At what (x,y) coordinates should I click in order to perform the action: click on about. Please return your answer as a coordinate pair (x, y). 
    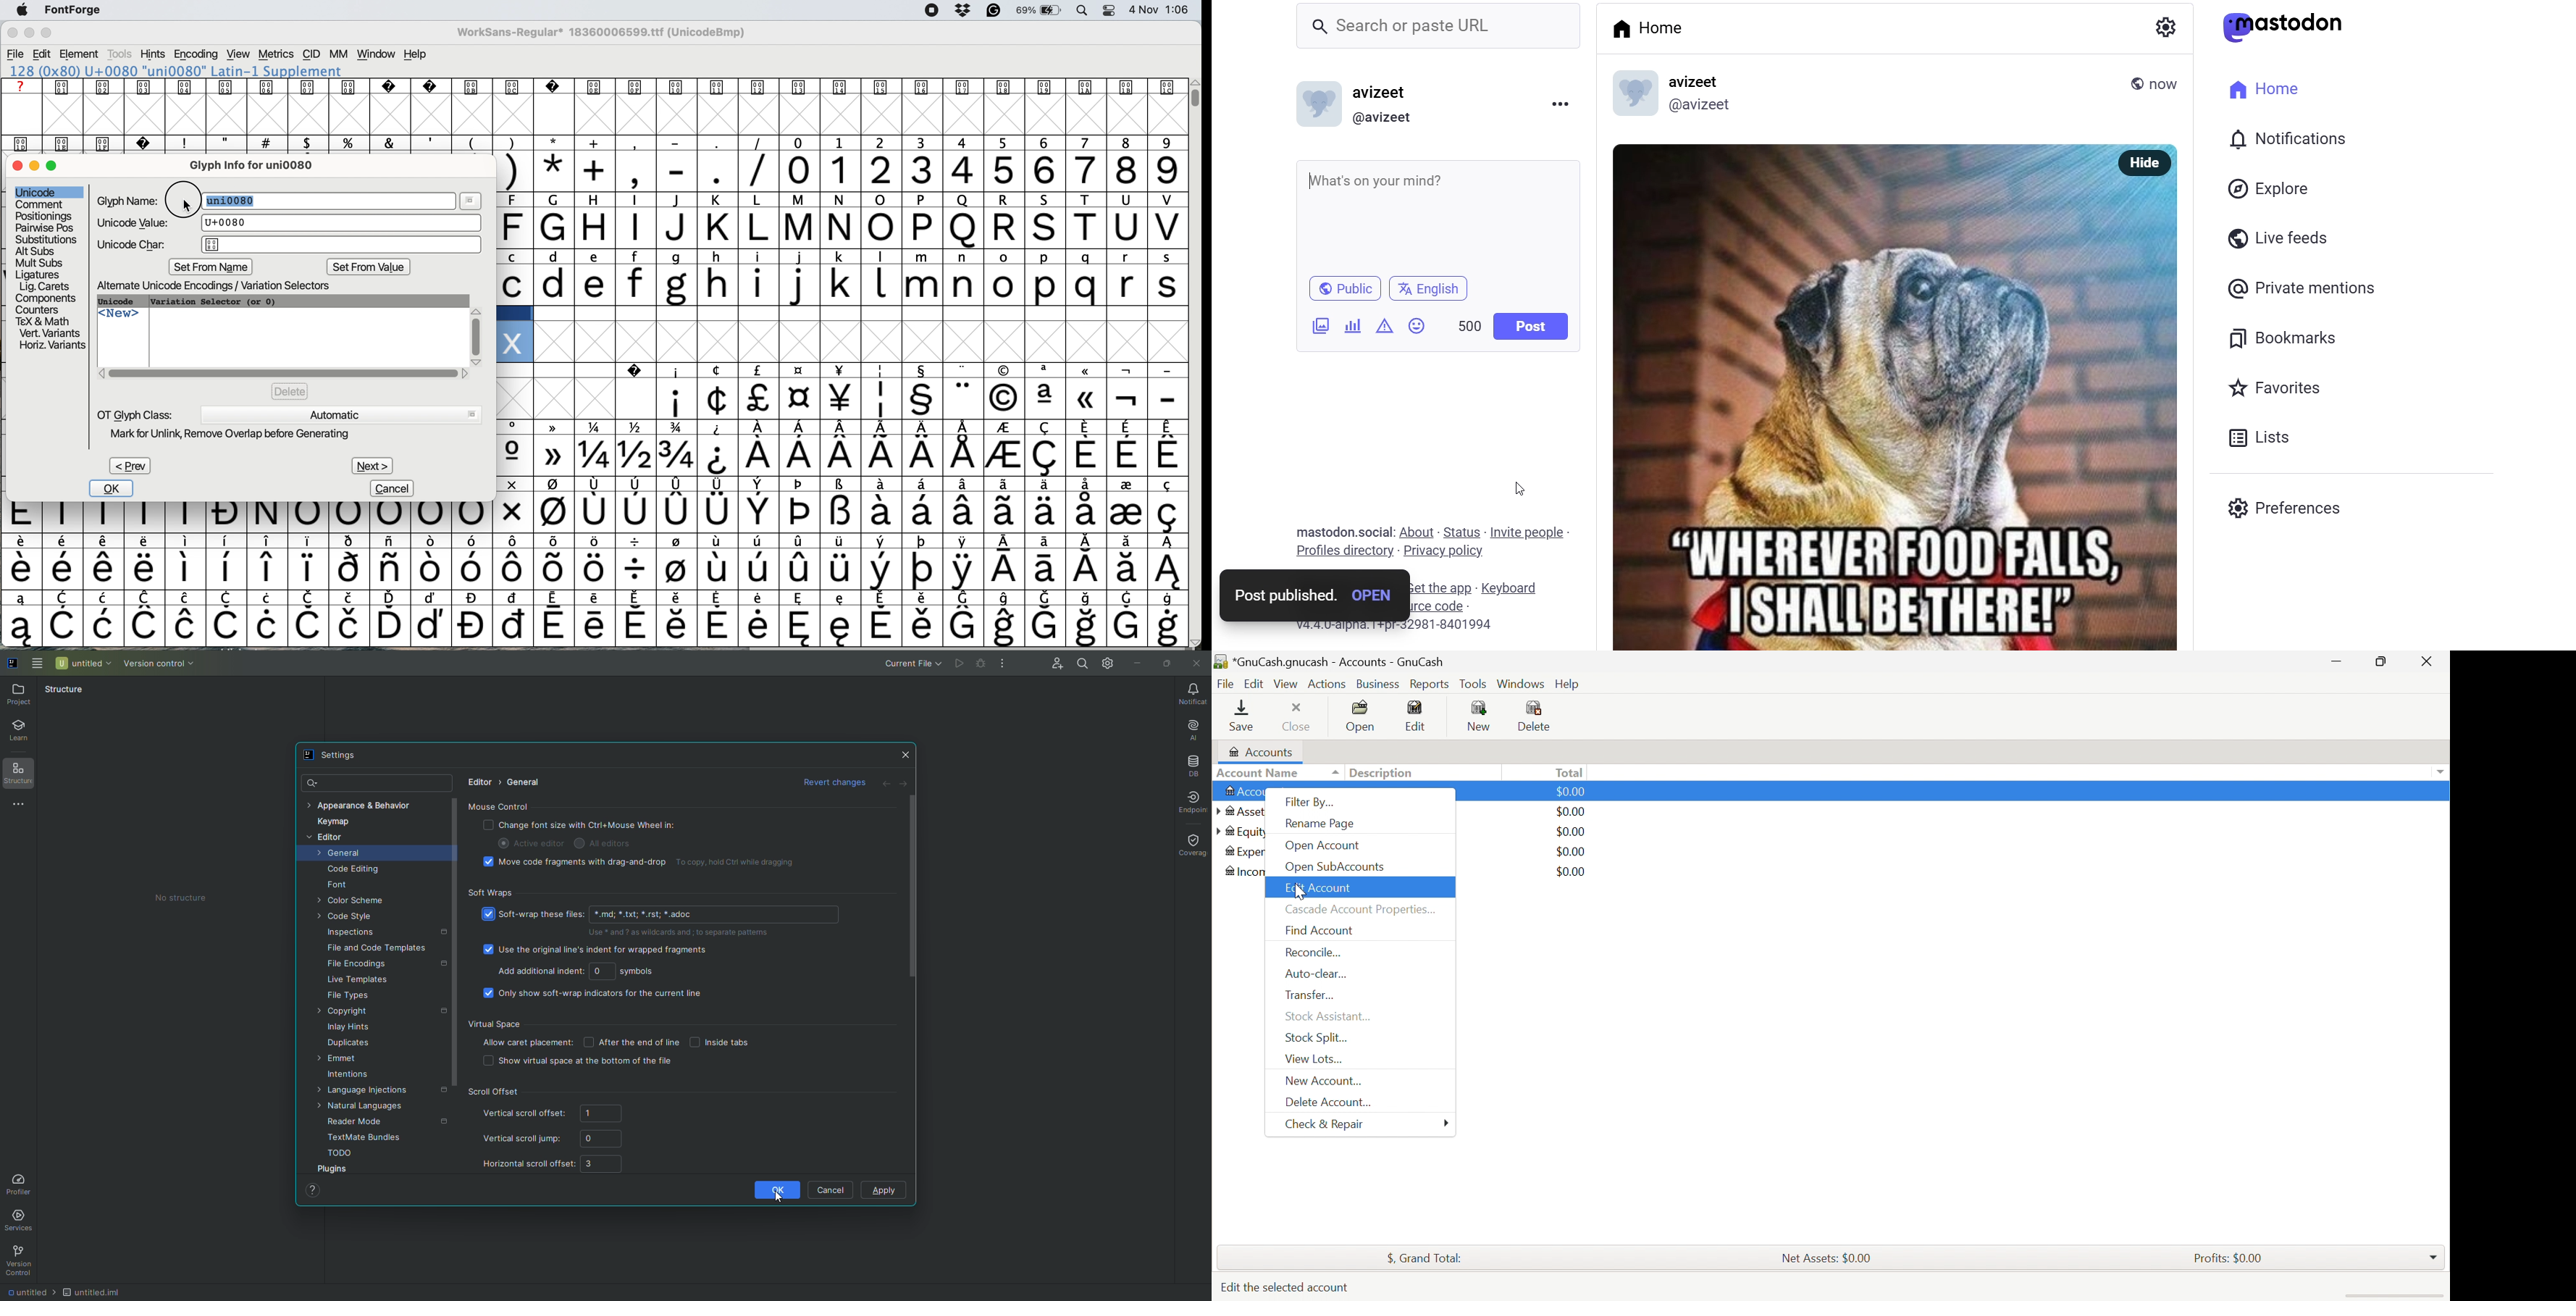
    Looking at the image, I should click on (1415, 532).